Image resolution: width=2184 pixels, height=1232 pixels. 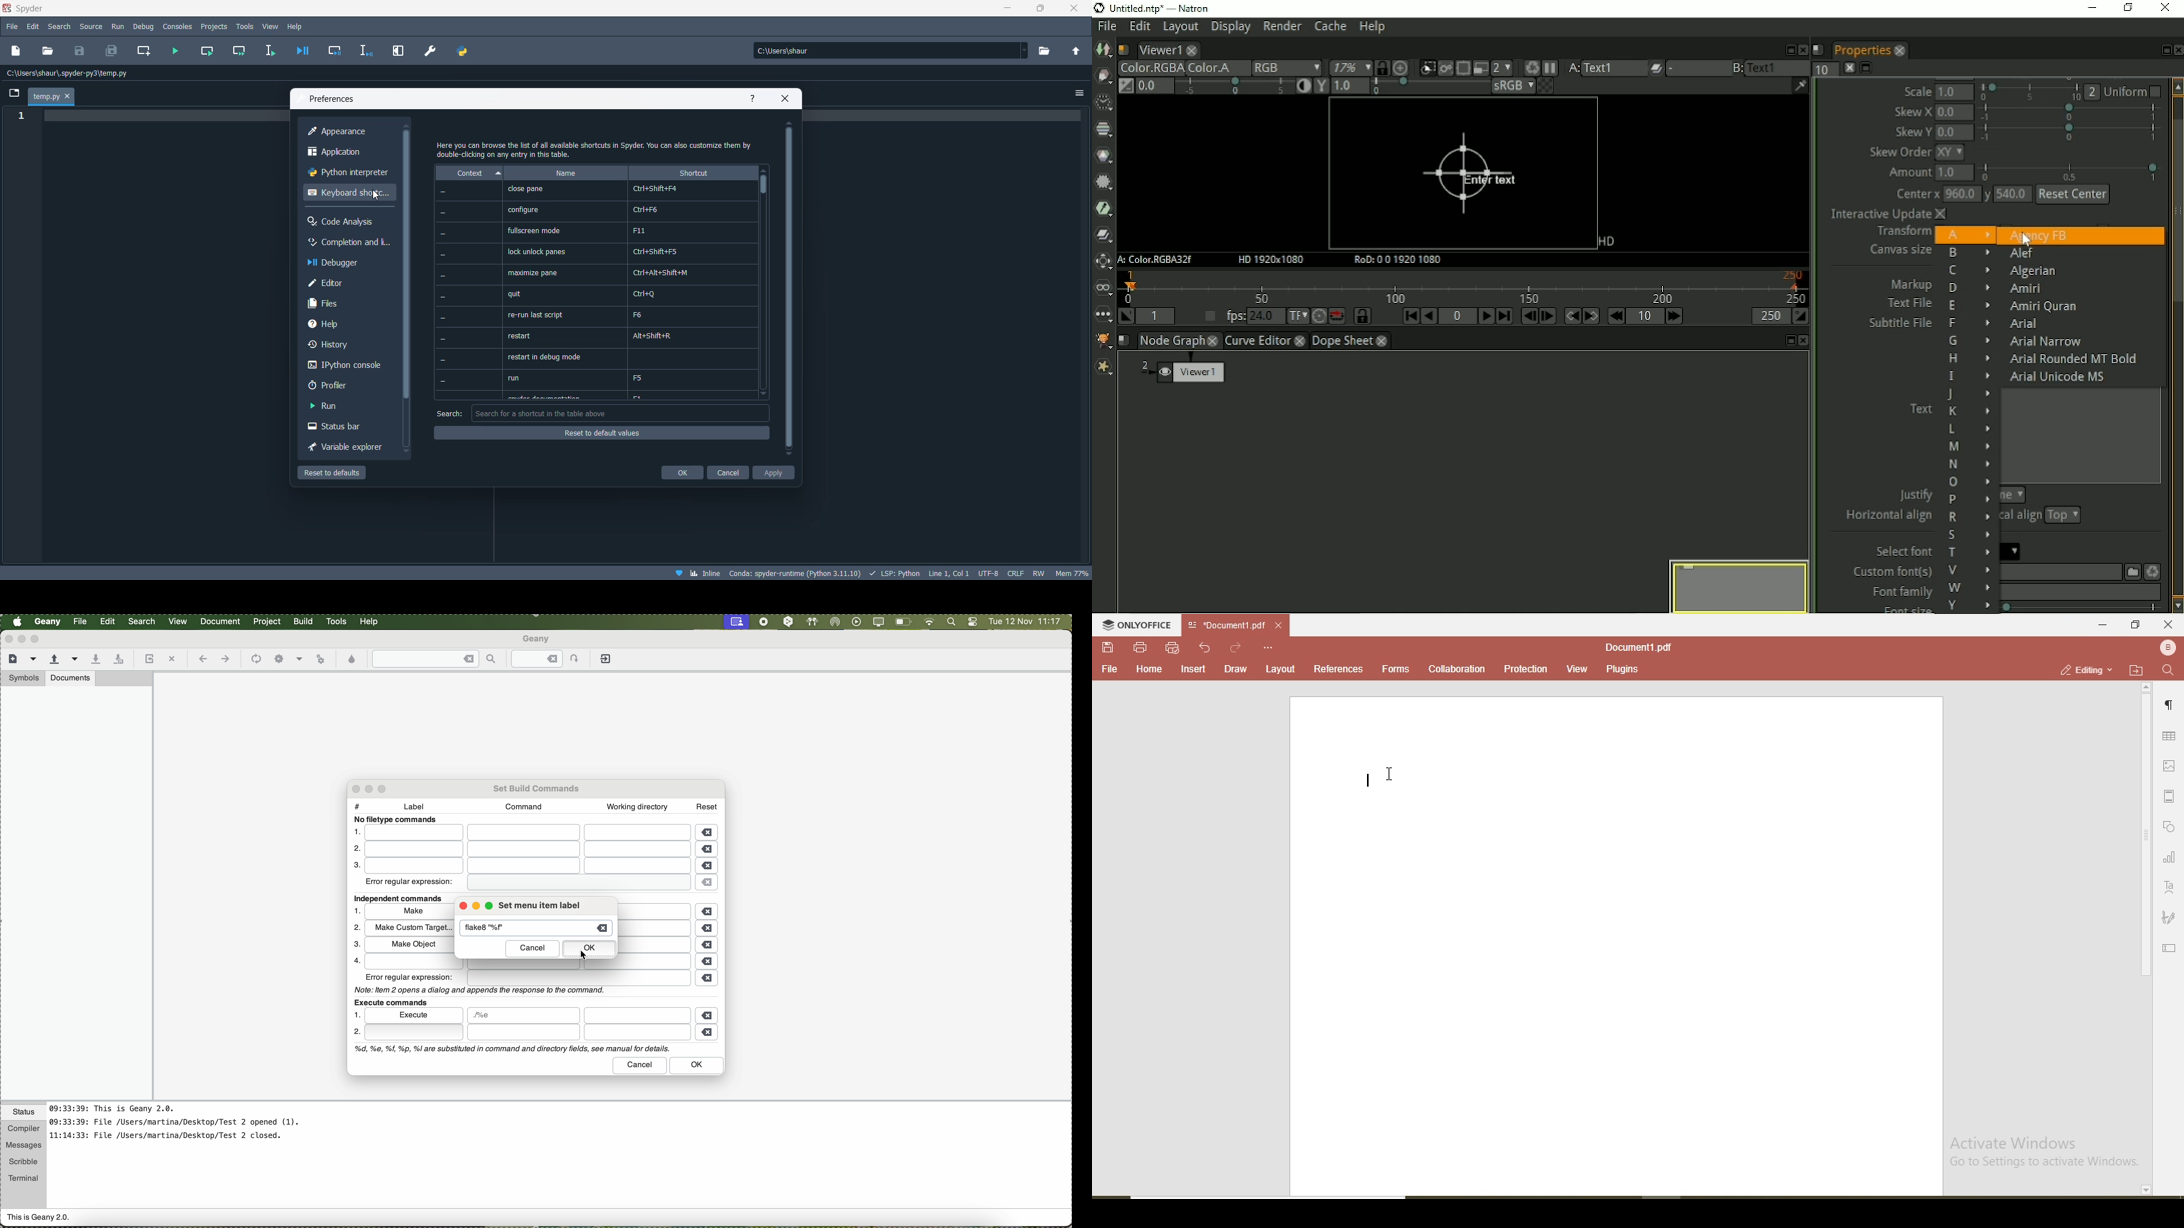 What do you see at coordinates (2170, 887) in the screenshot?
I see `text` at bounding box center [2170, 887].